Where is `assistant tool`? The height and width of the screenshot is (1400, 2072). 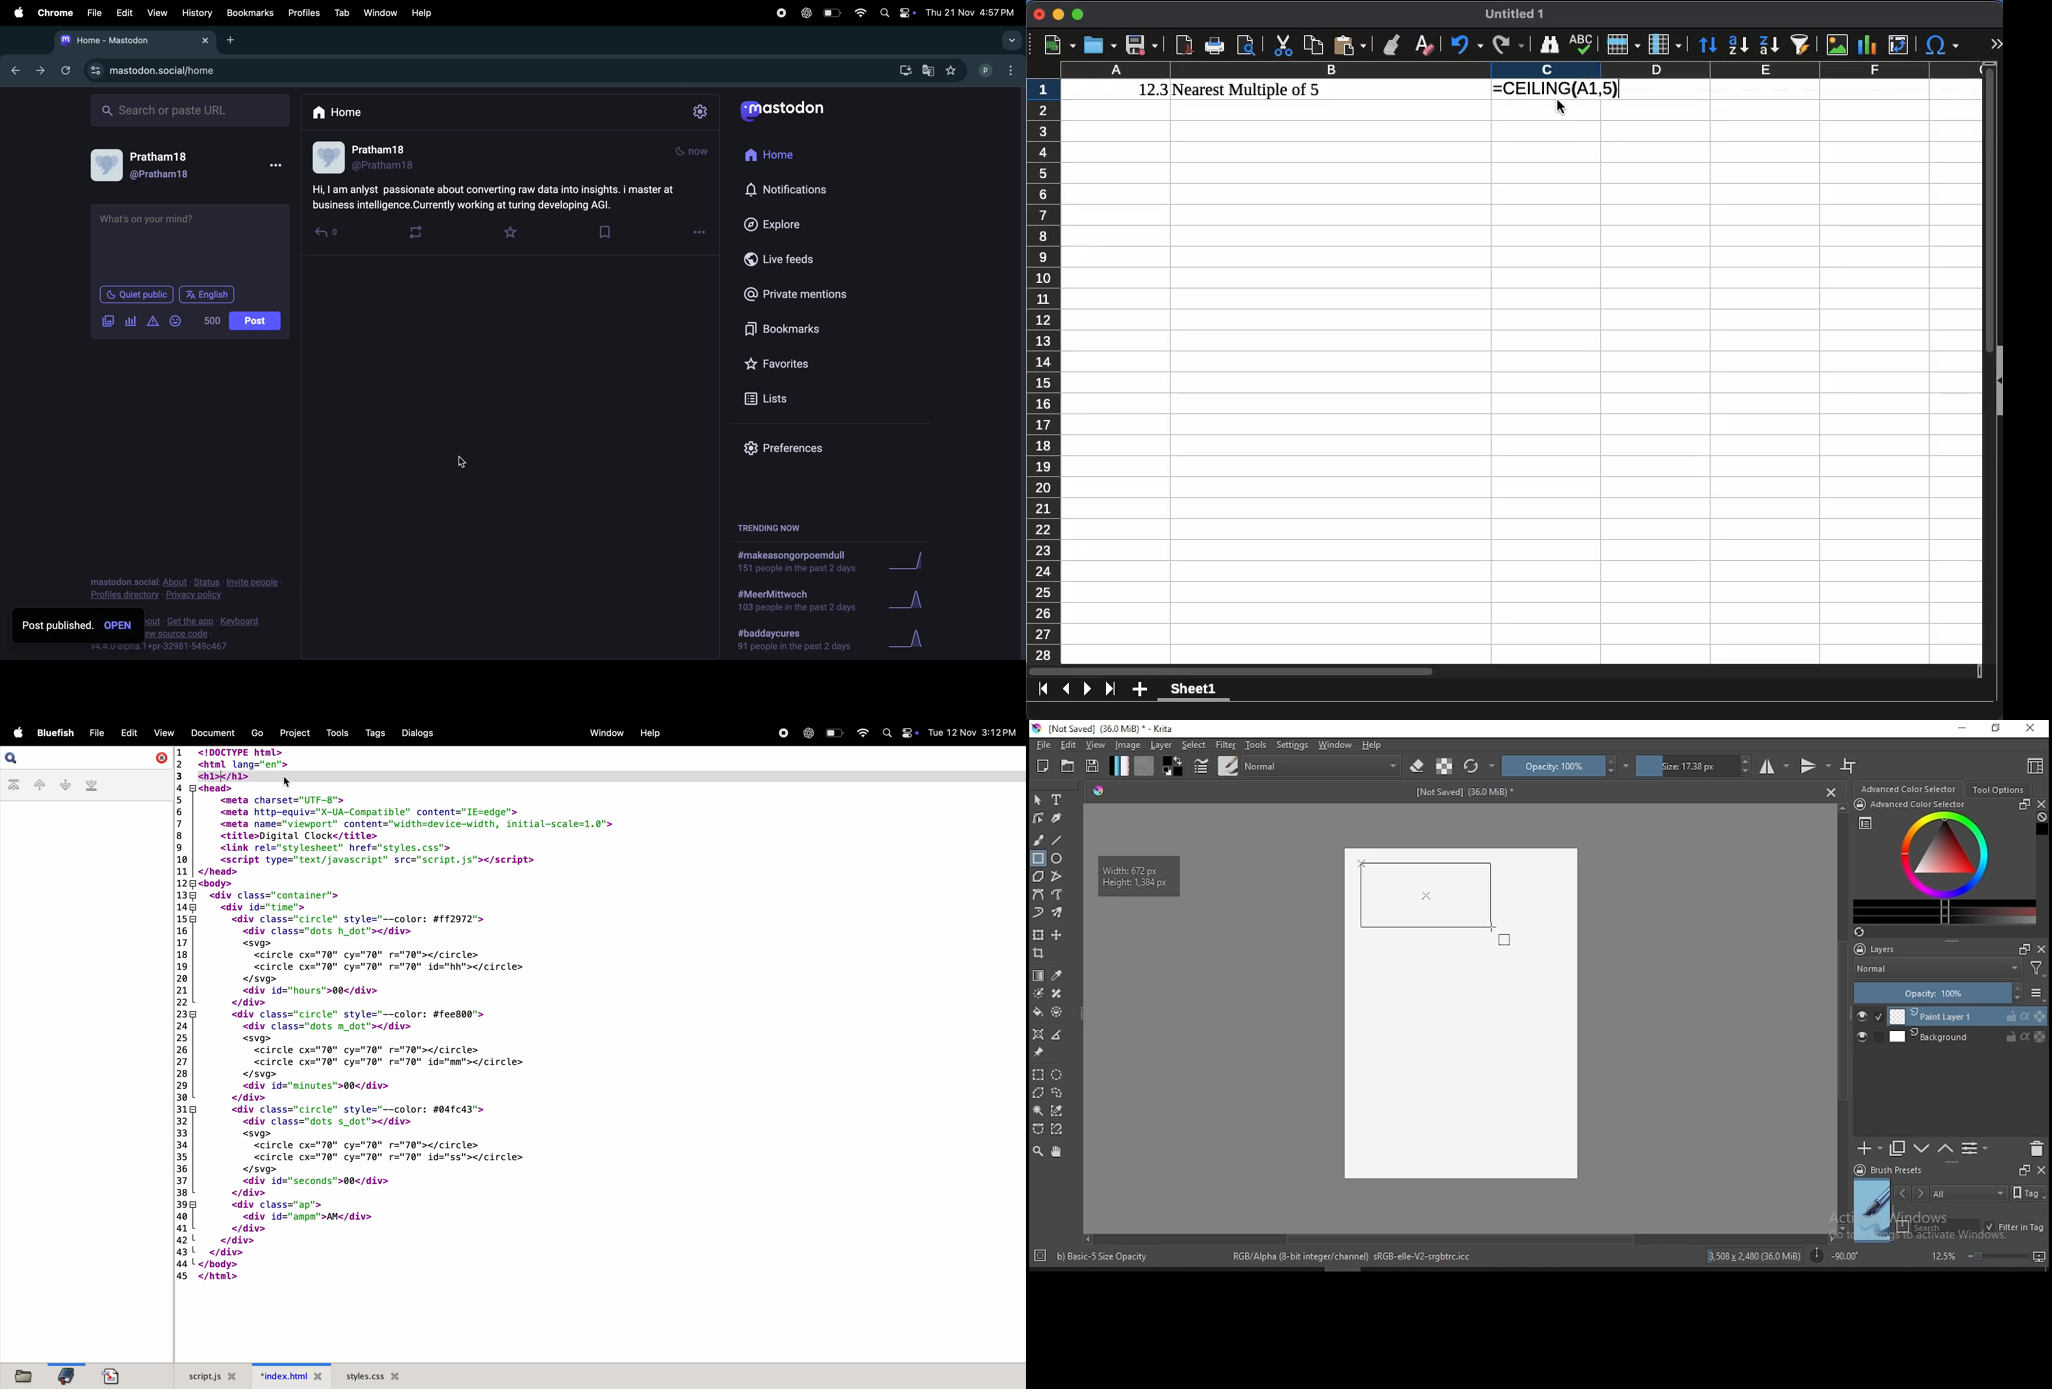
assistant tool is located at coordinates (1038, 1034).